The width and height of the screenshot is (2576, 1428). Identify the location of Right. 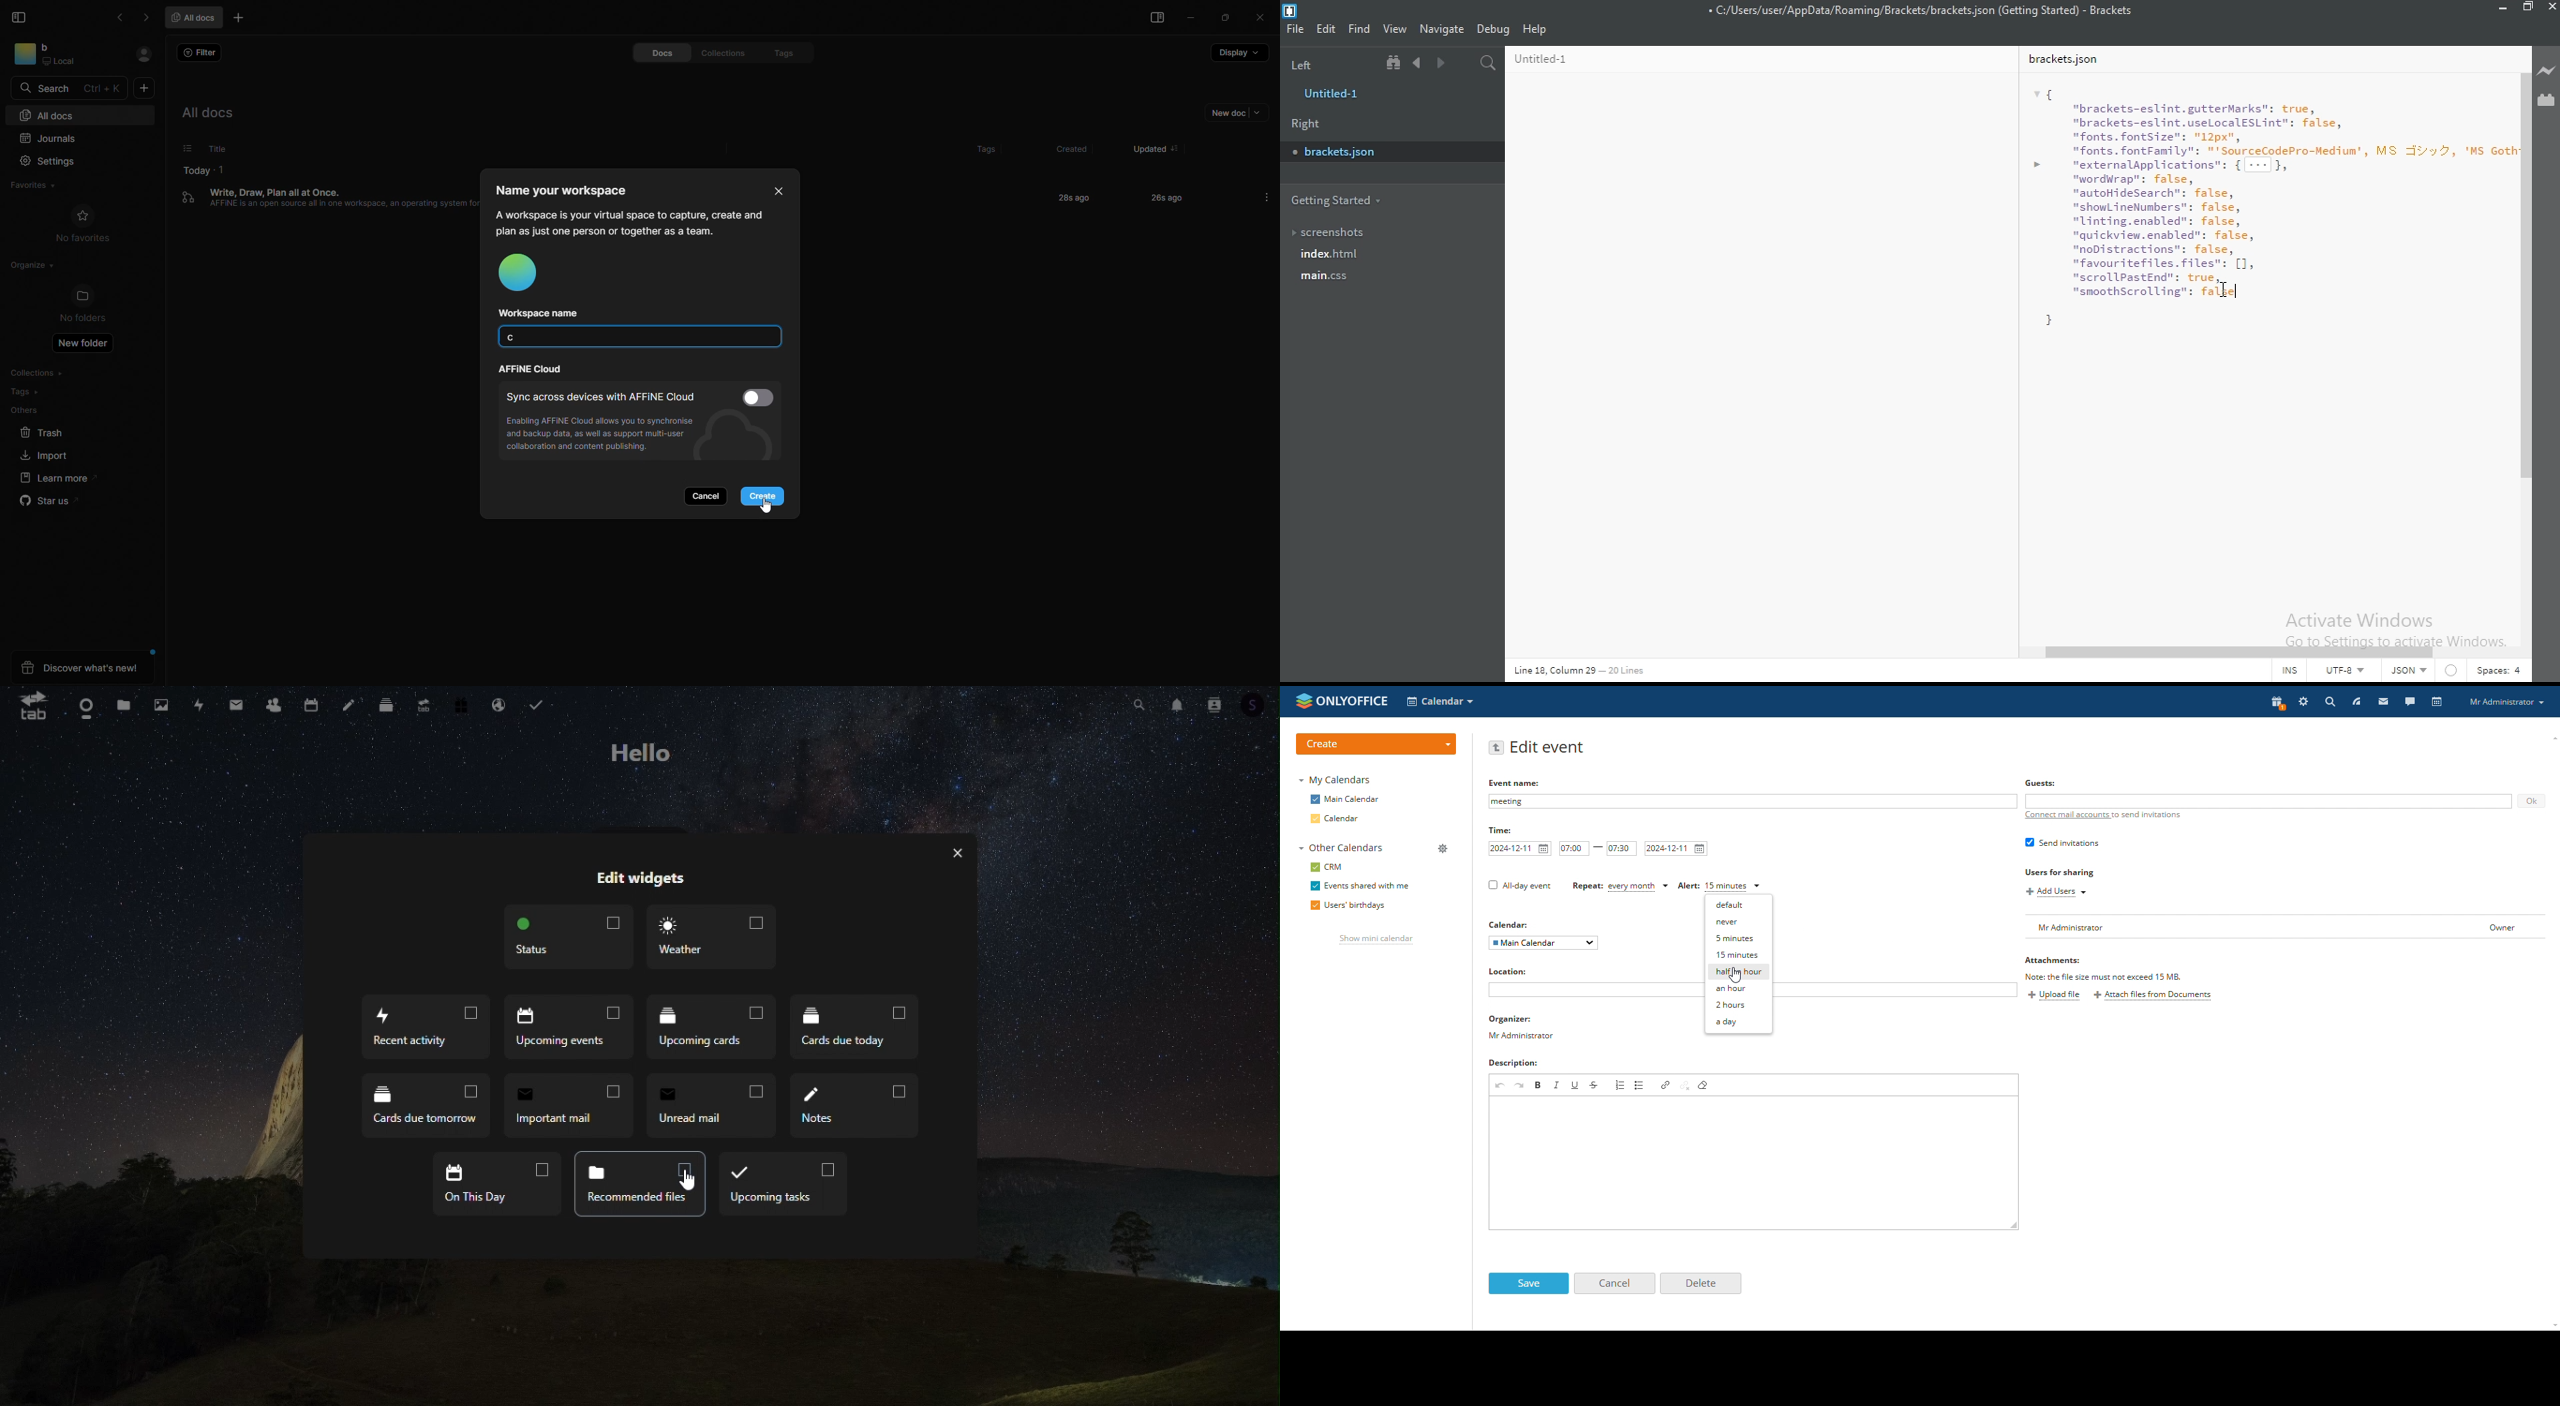
(1304, 124).